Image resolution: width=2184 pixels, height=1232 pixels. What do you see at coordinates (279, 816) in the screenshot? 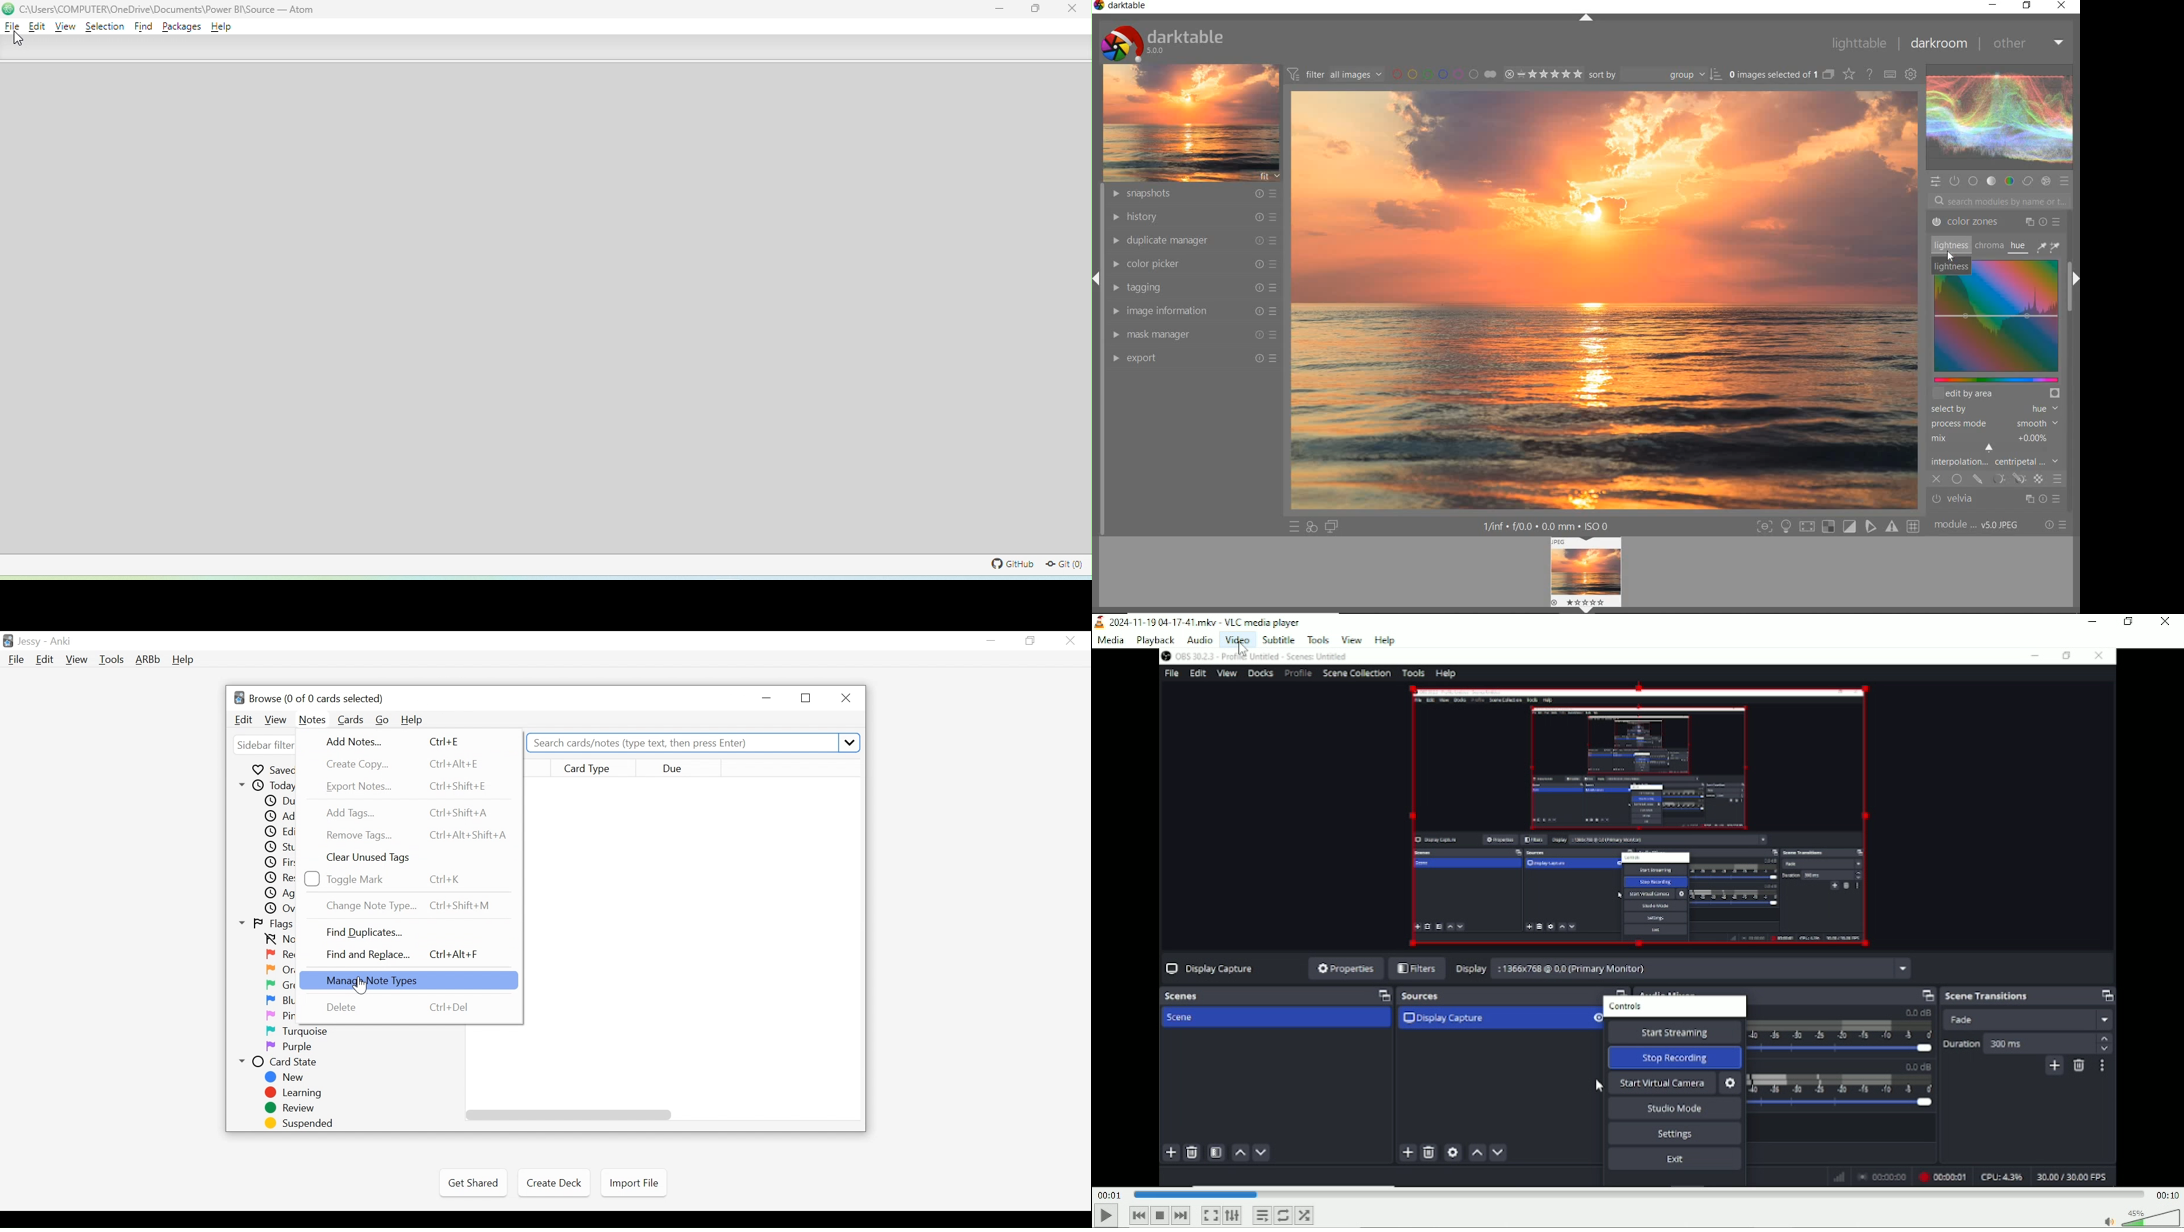
I see `Added` at bounding box center [279, 816].